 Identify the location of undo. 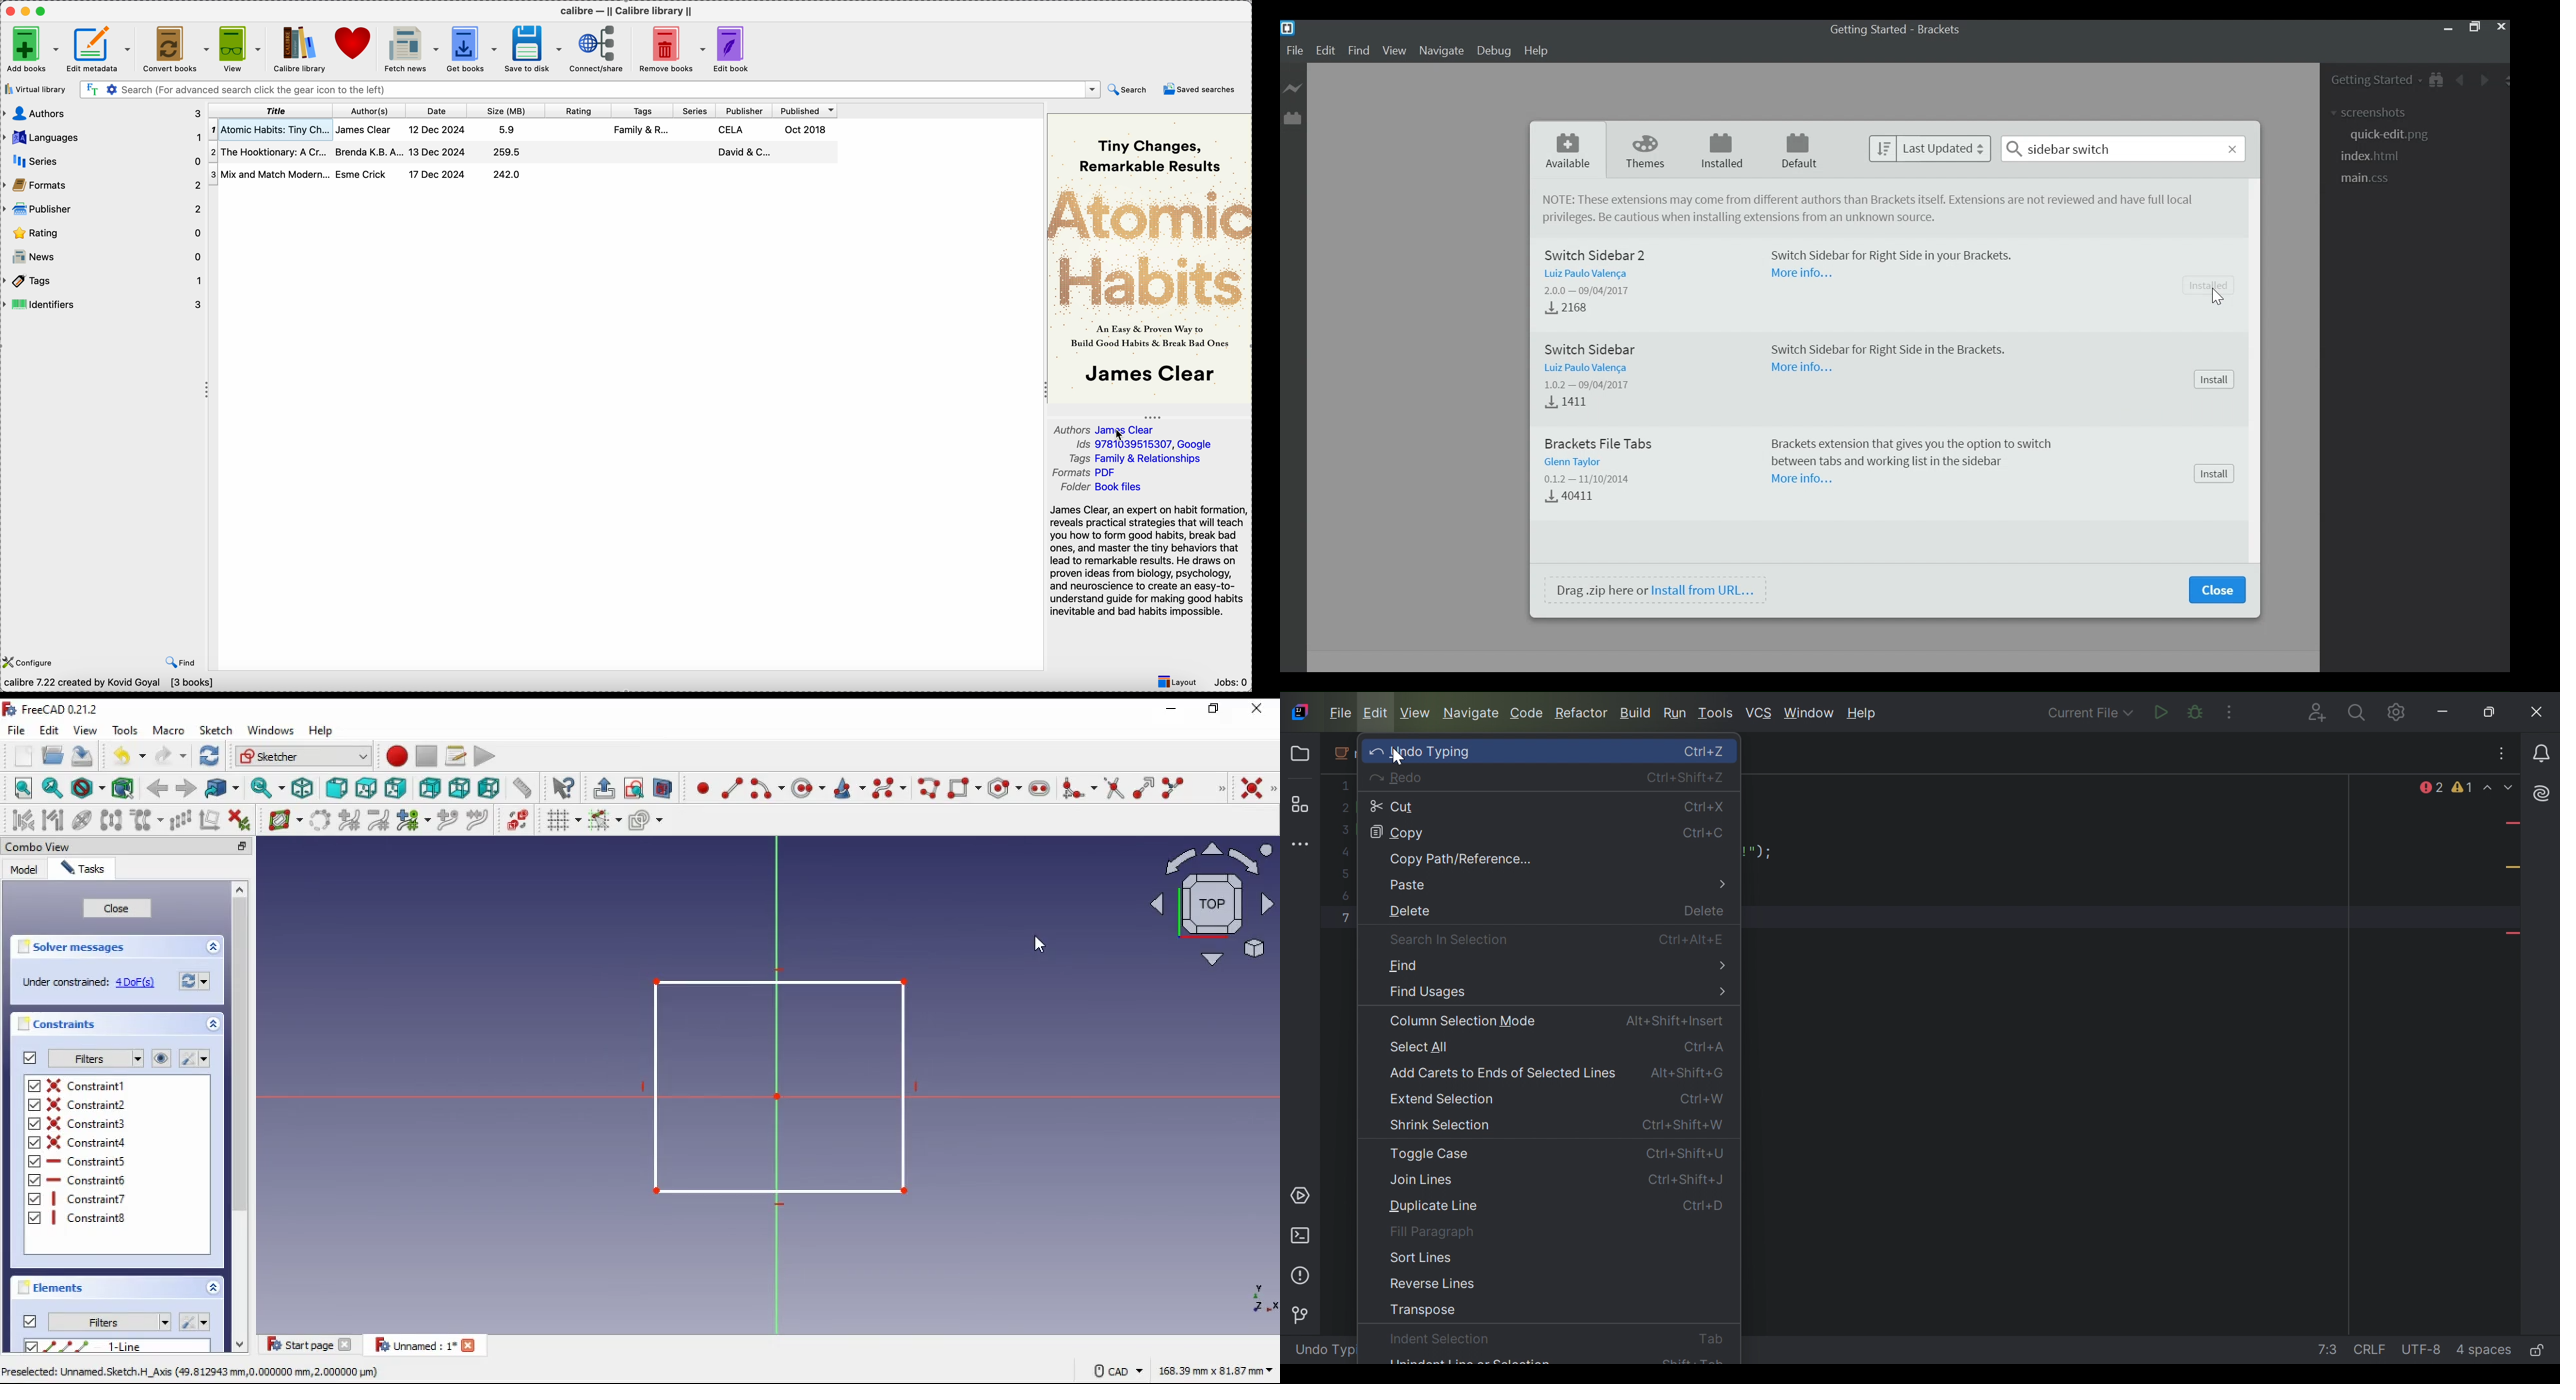
(130, 756).